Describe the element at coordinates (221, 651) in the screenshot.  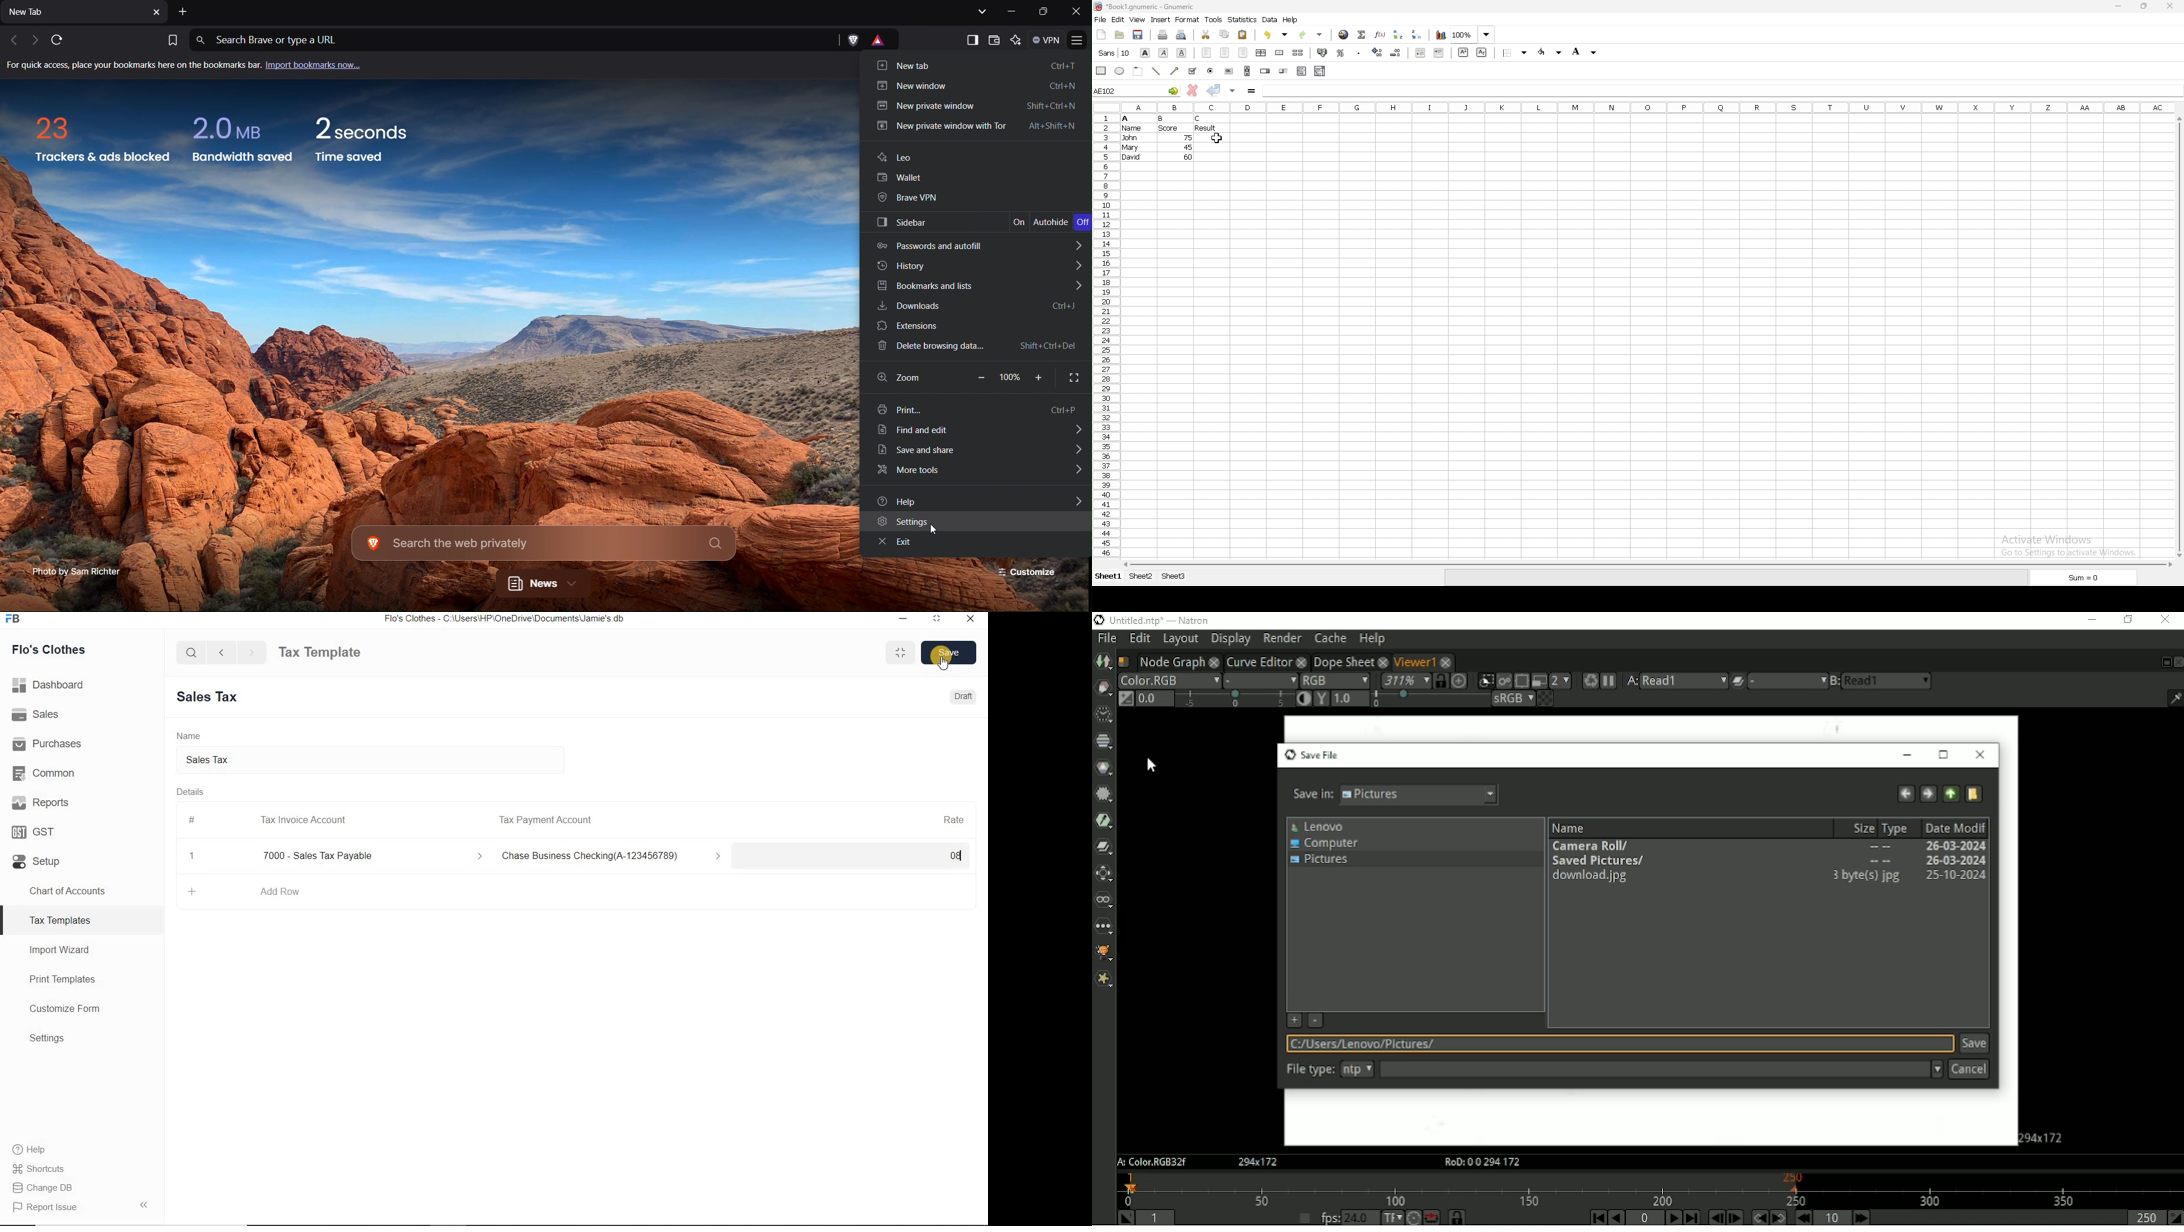
I see `Backward` at that location.